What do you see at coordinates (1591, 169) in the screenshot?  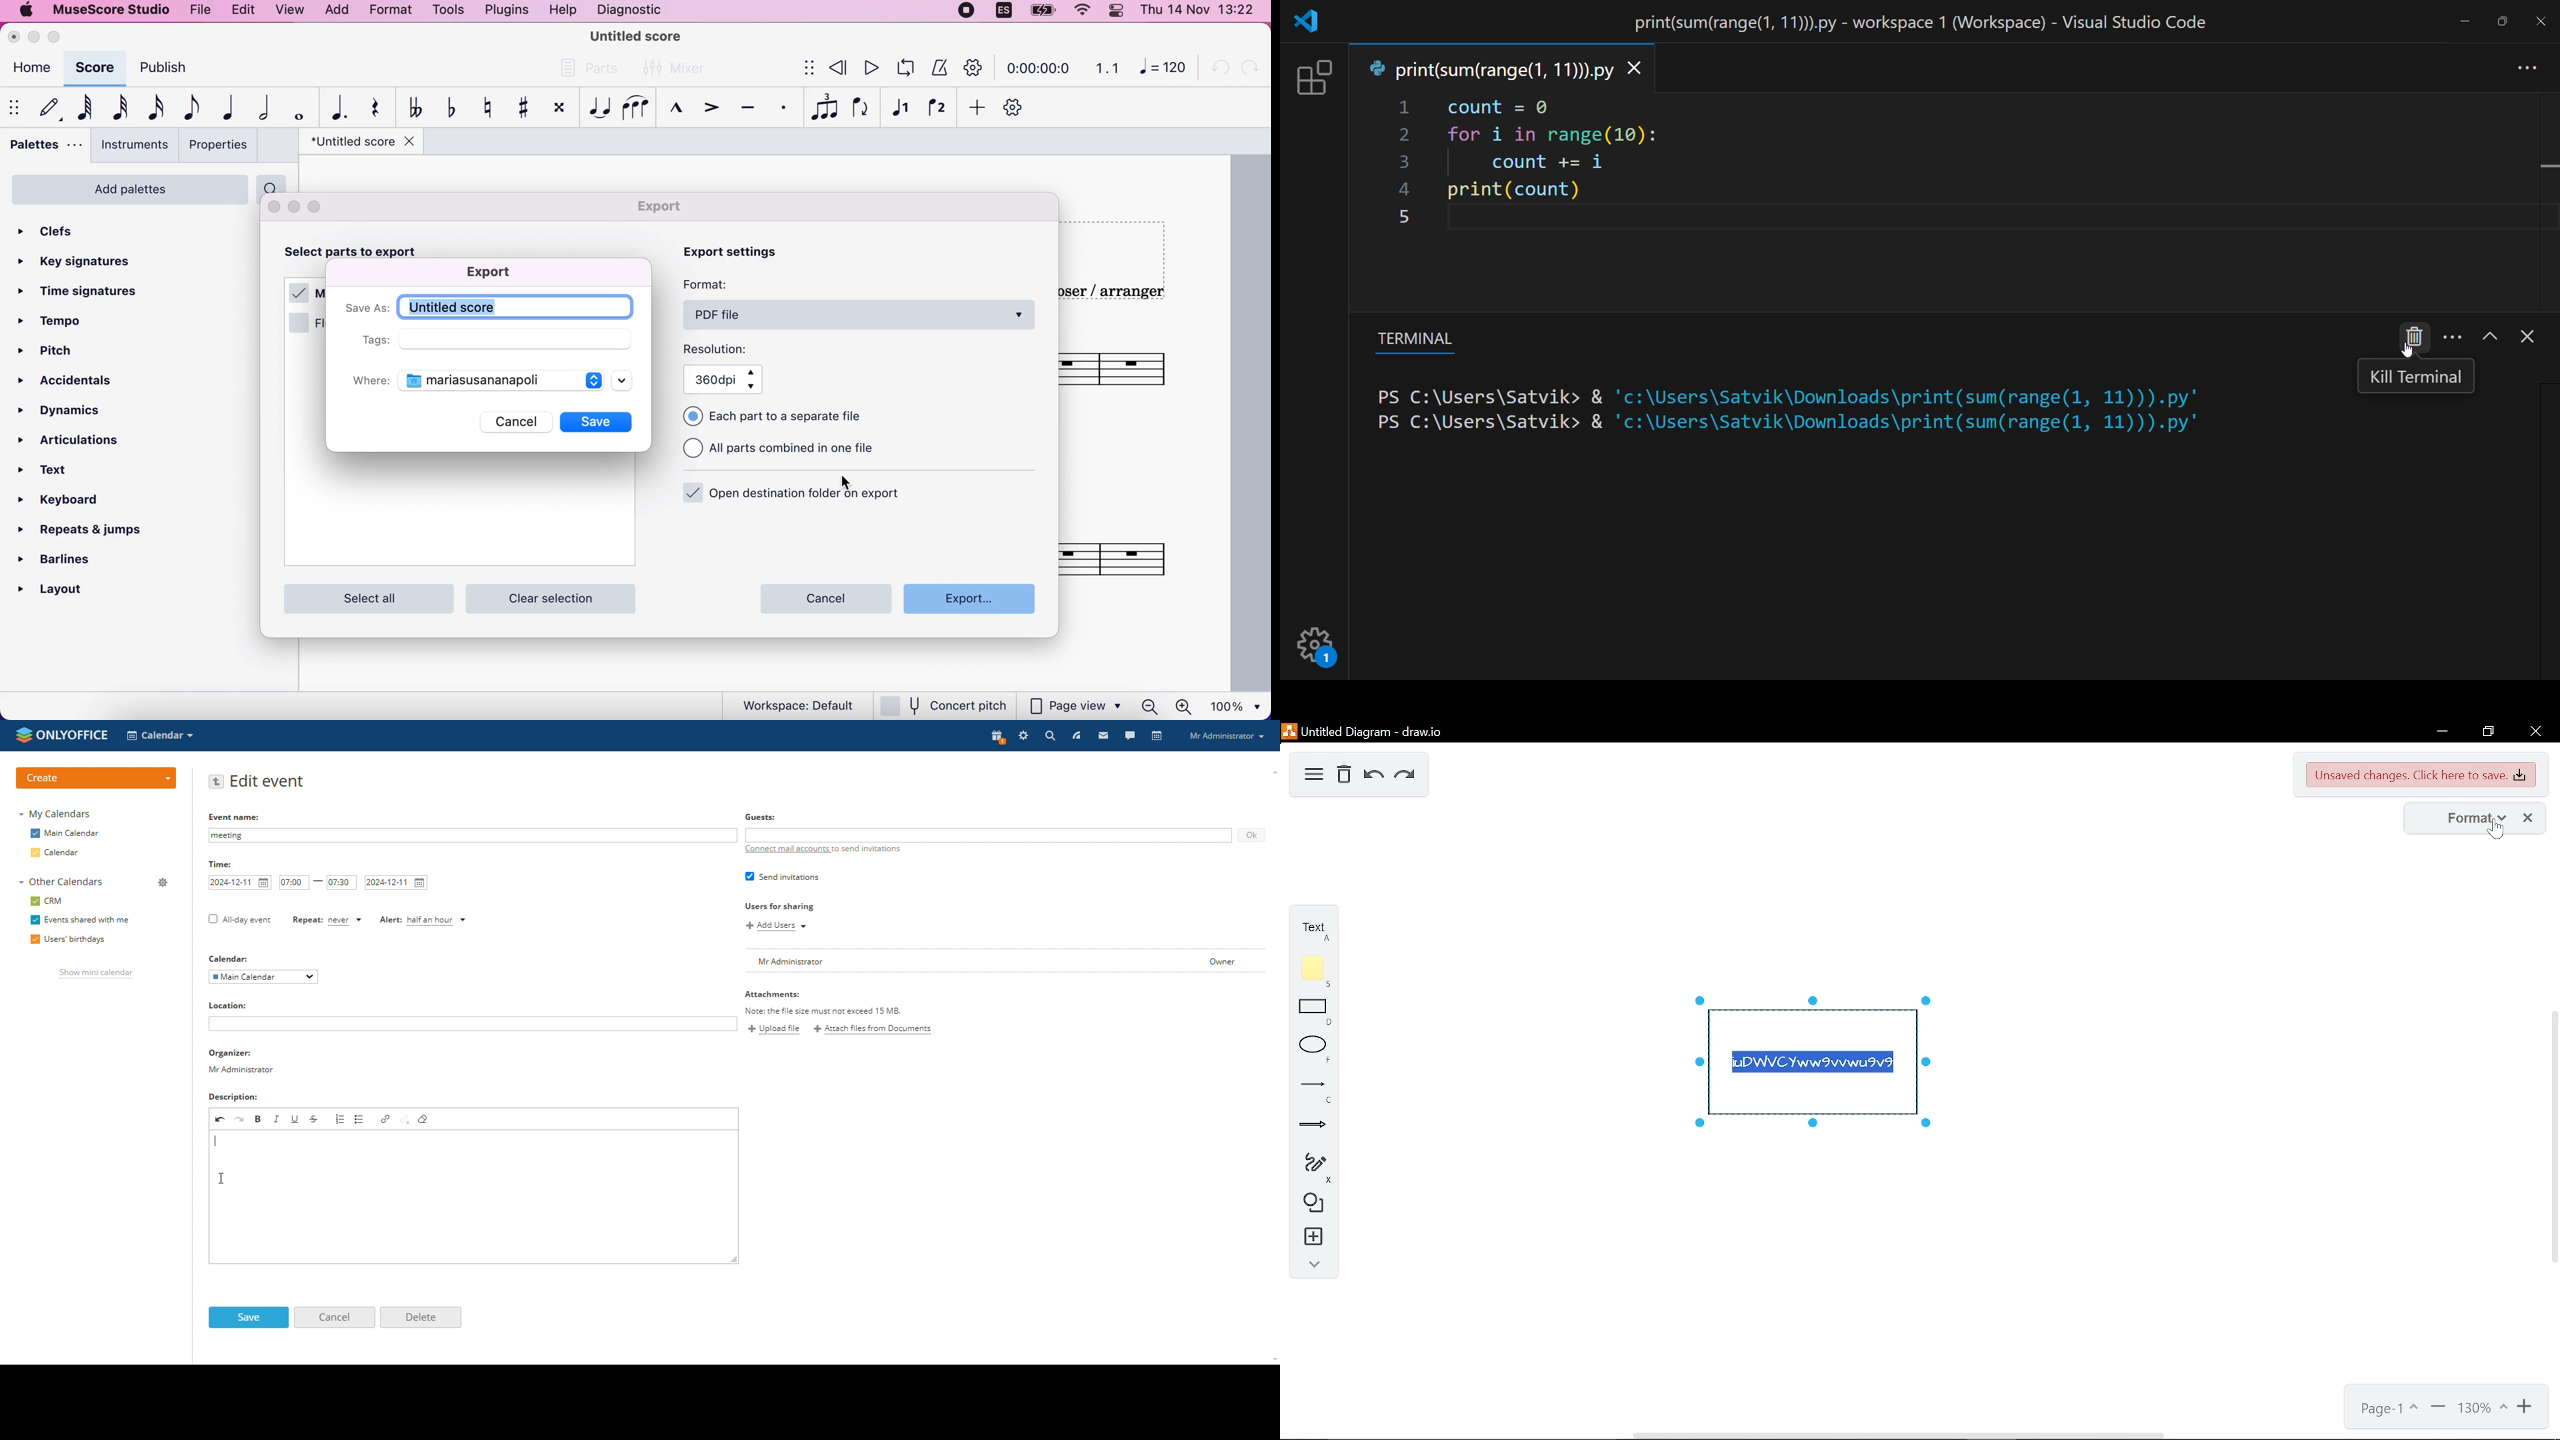 I see `code` at bounding box center [1591, 169].